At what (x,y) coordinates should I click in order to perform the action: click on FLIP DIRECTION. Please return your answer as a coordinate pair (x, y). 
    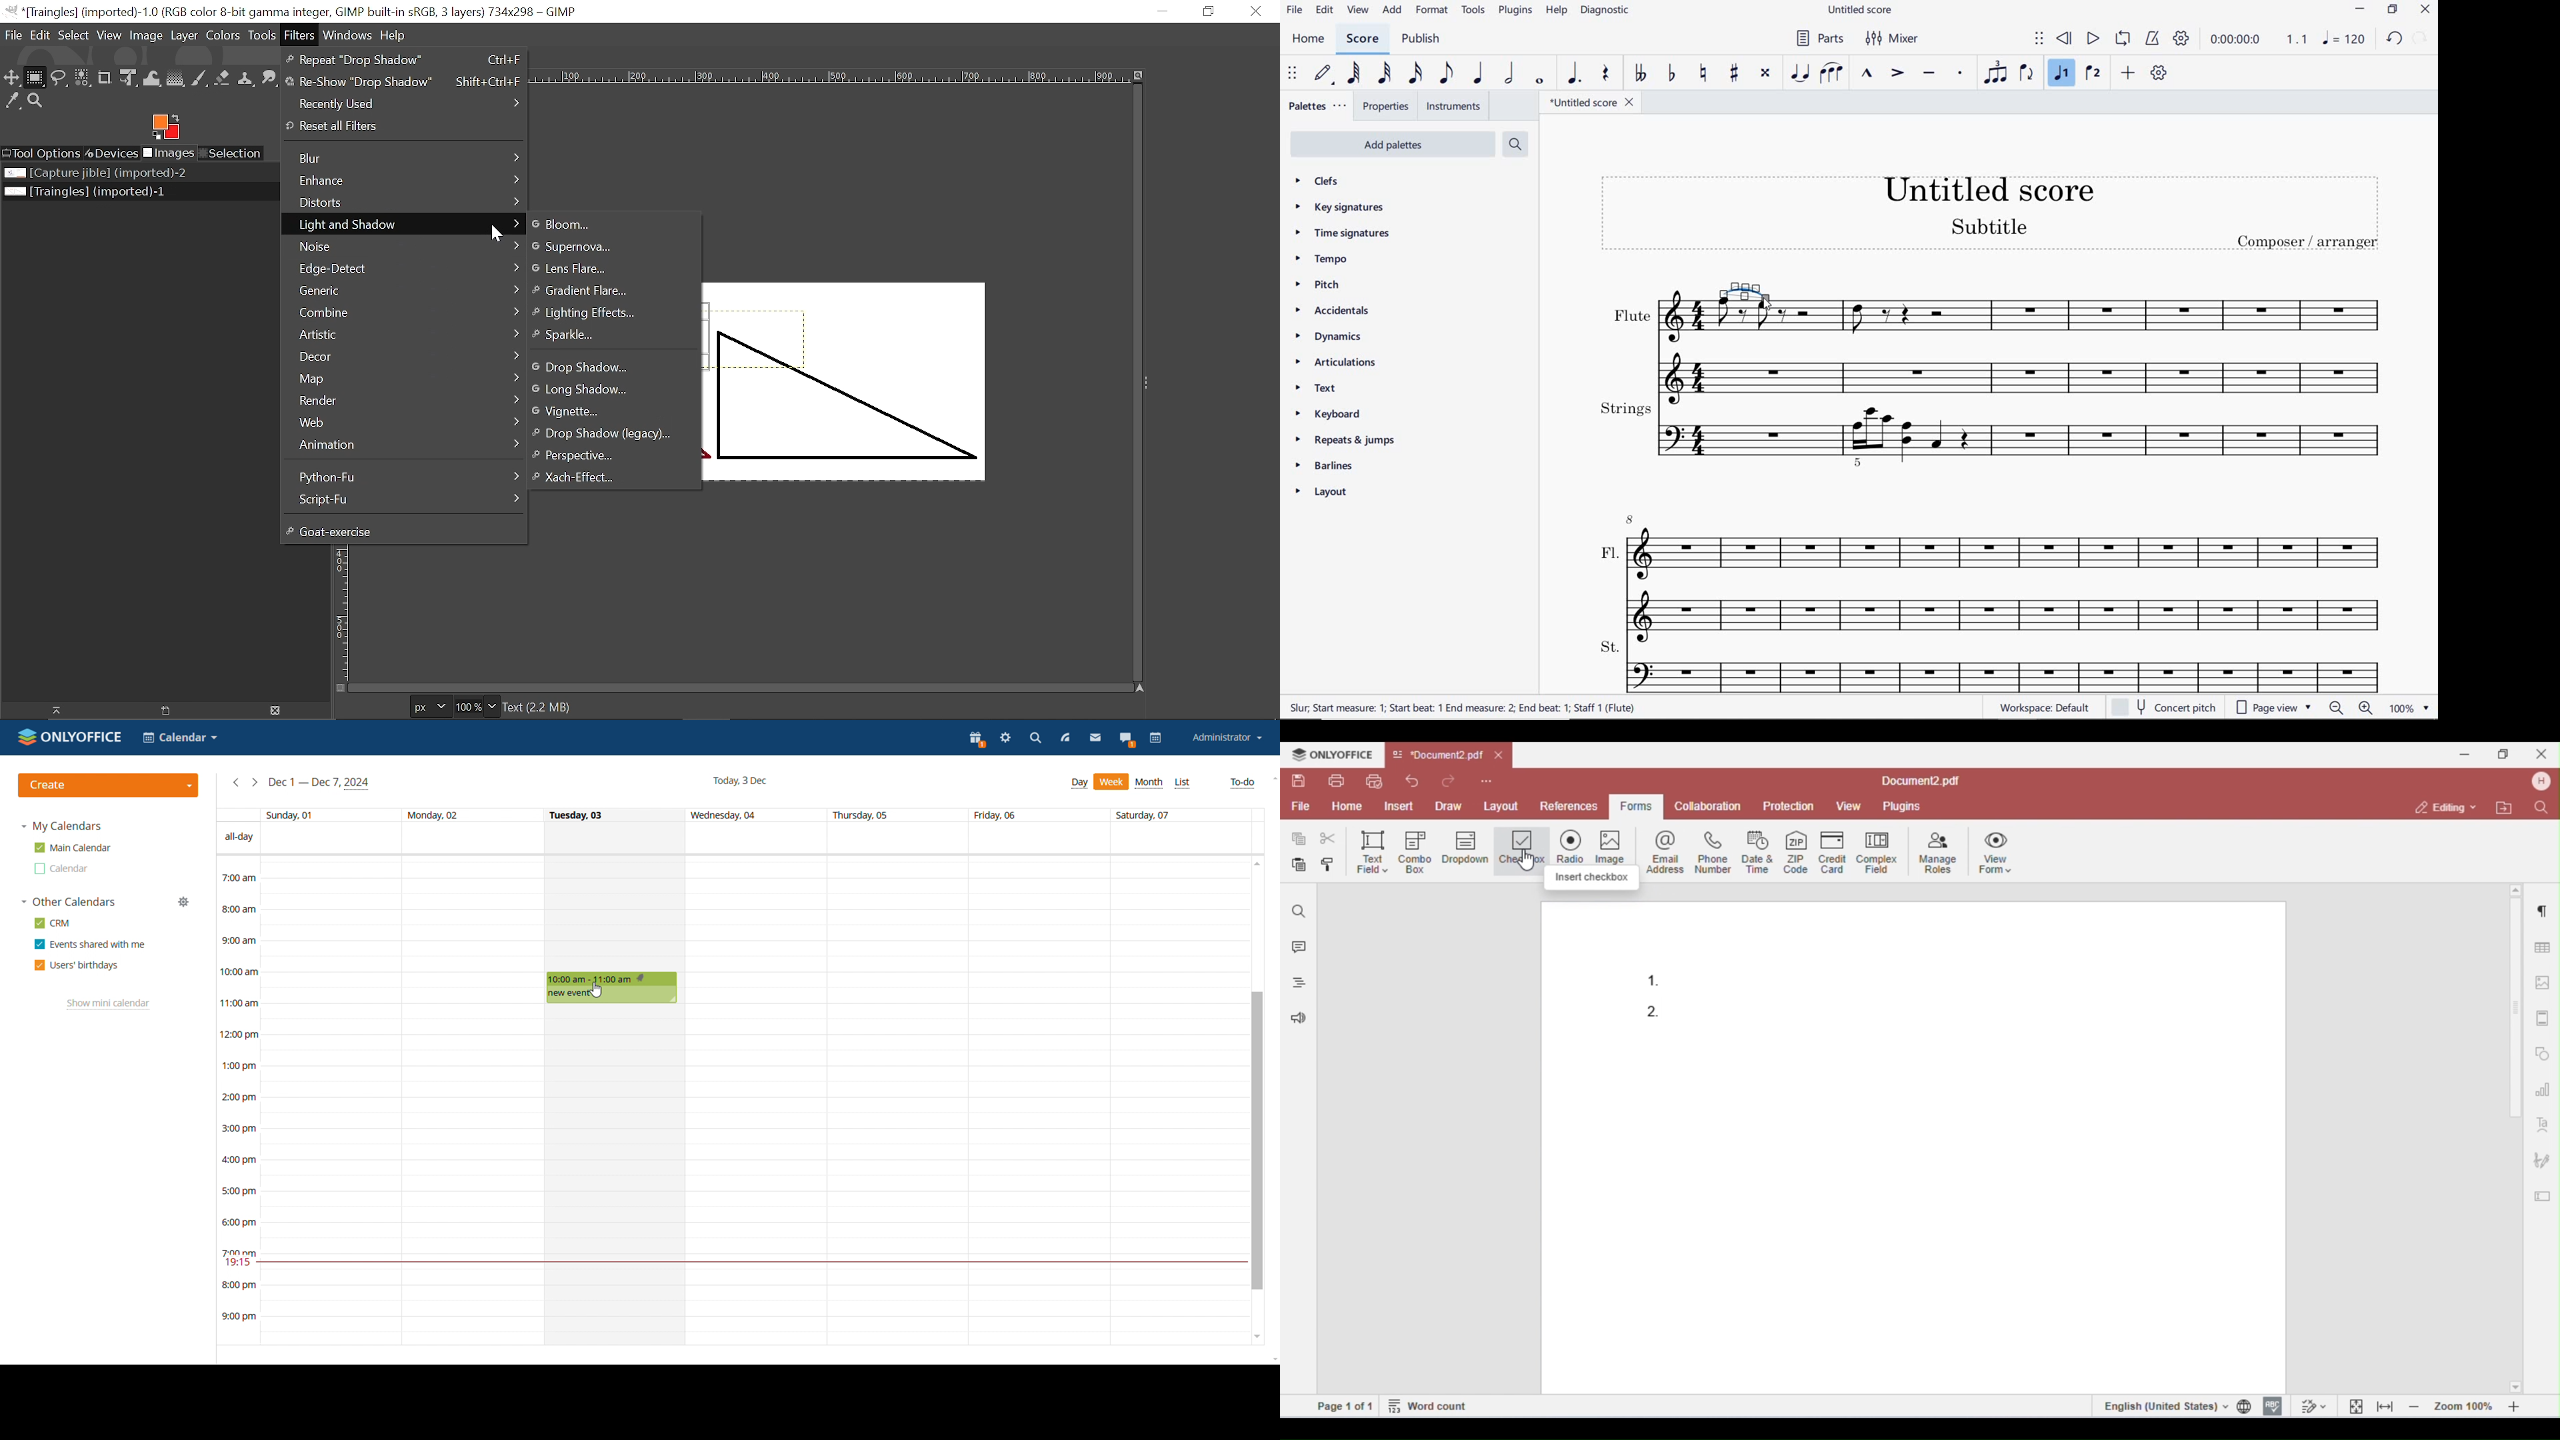
    Looking at the image, I should click on (2029, 77).